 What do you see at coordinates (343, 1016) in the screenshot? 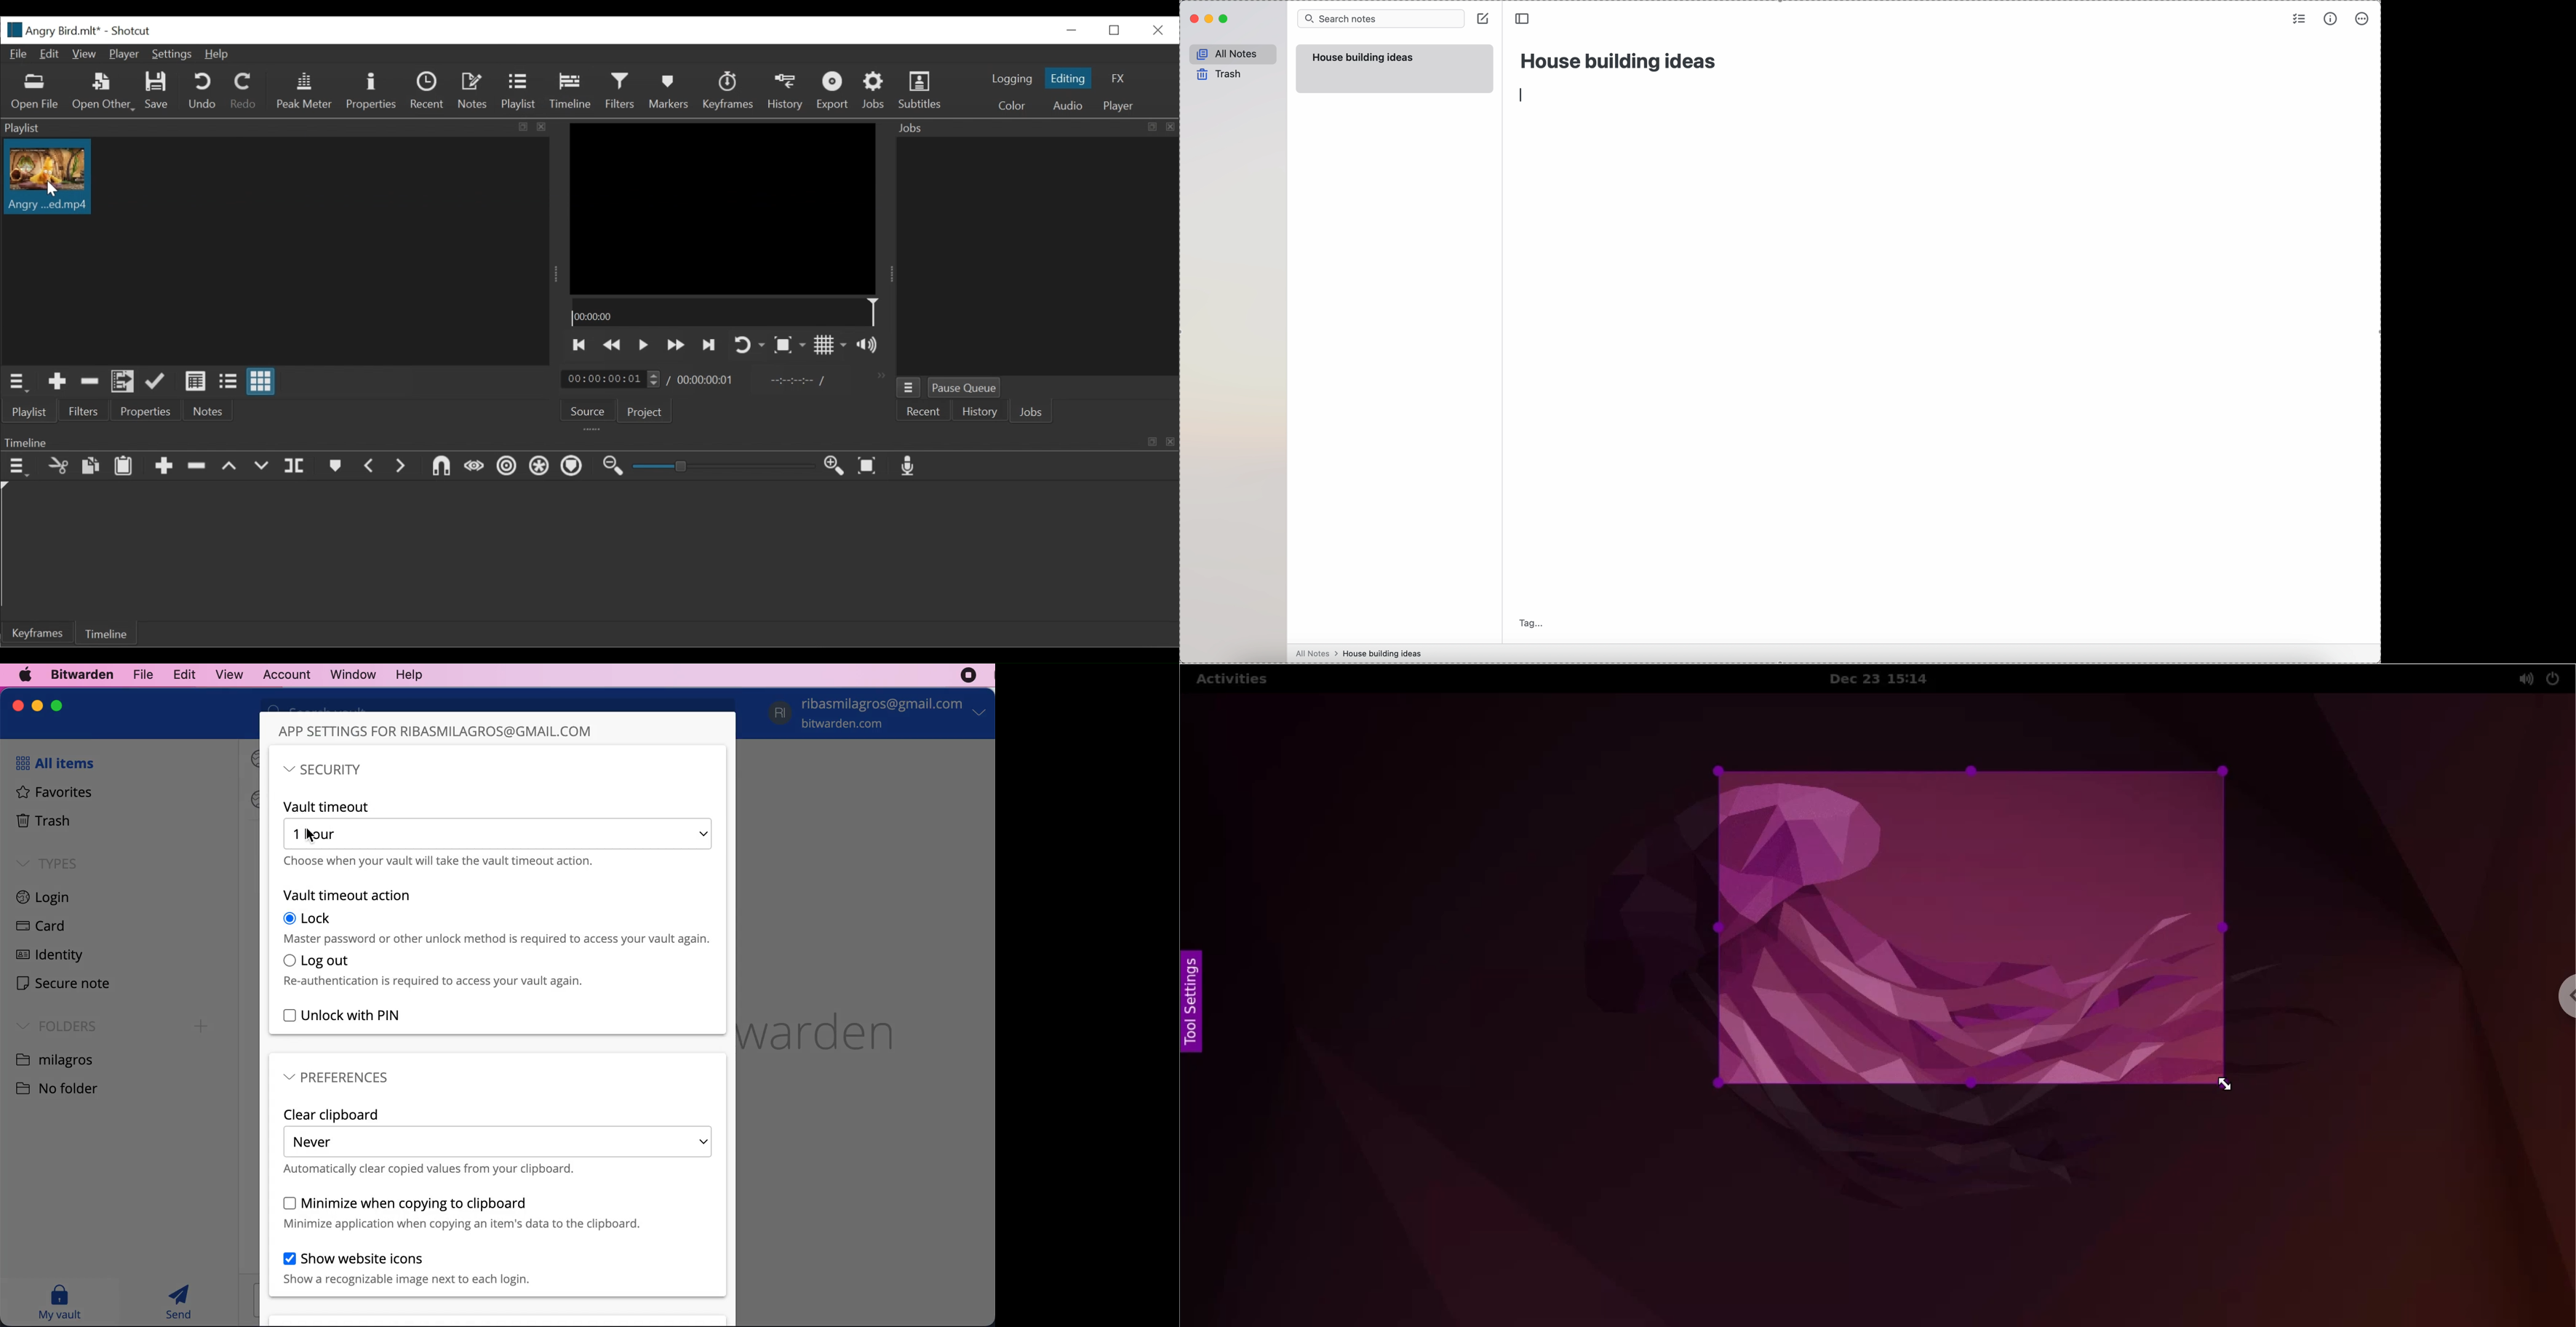
I see `unlock with pin` at bounding box center [343, 1016].